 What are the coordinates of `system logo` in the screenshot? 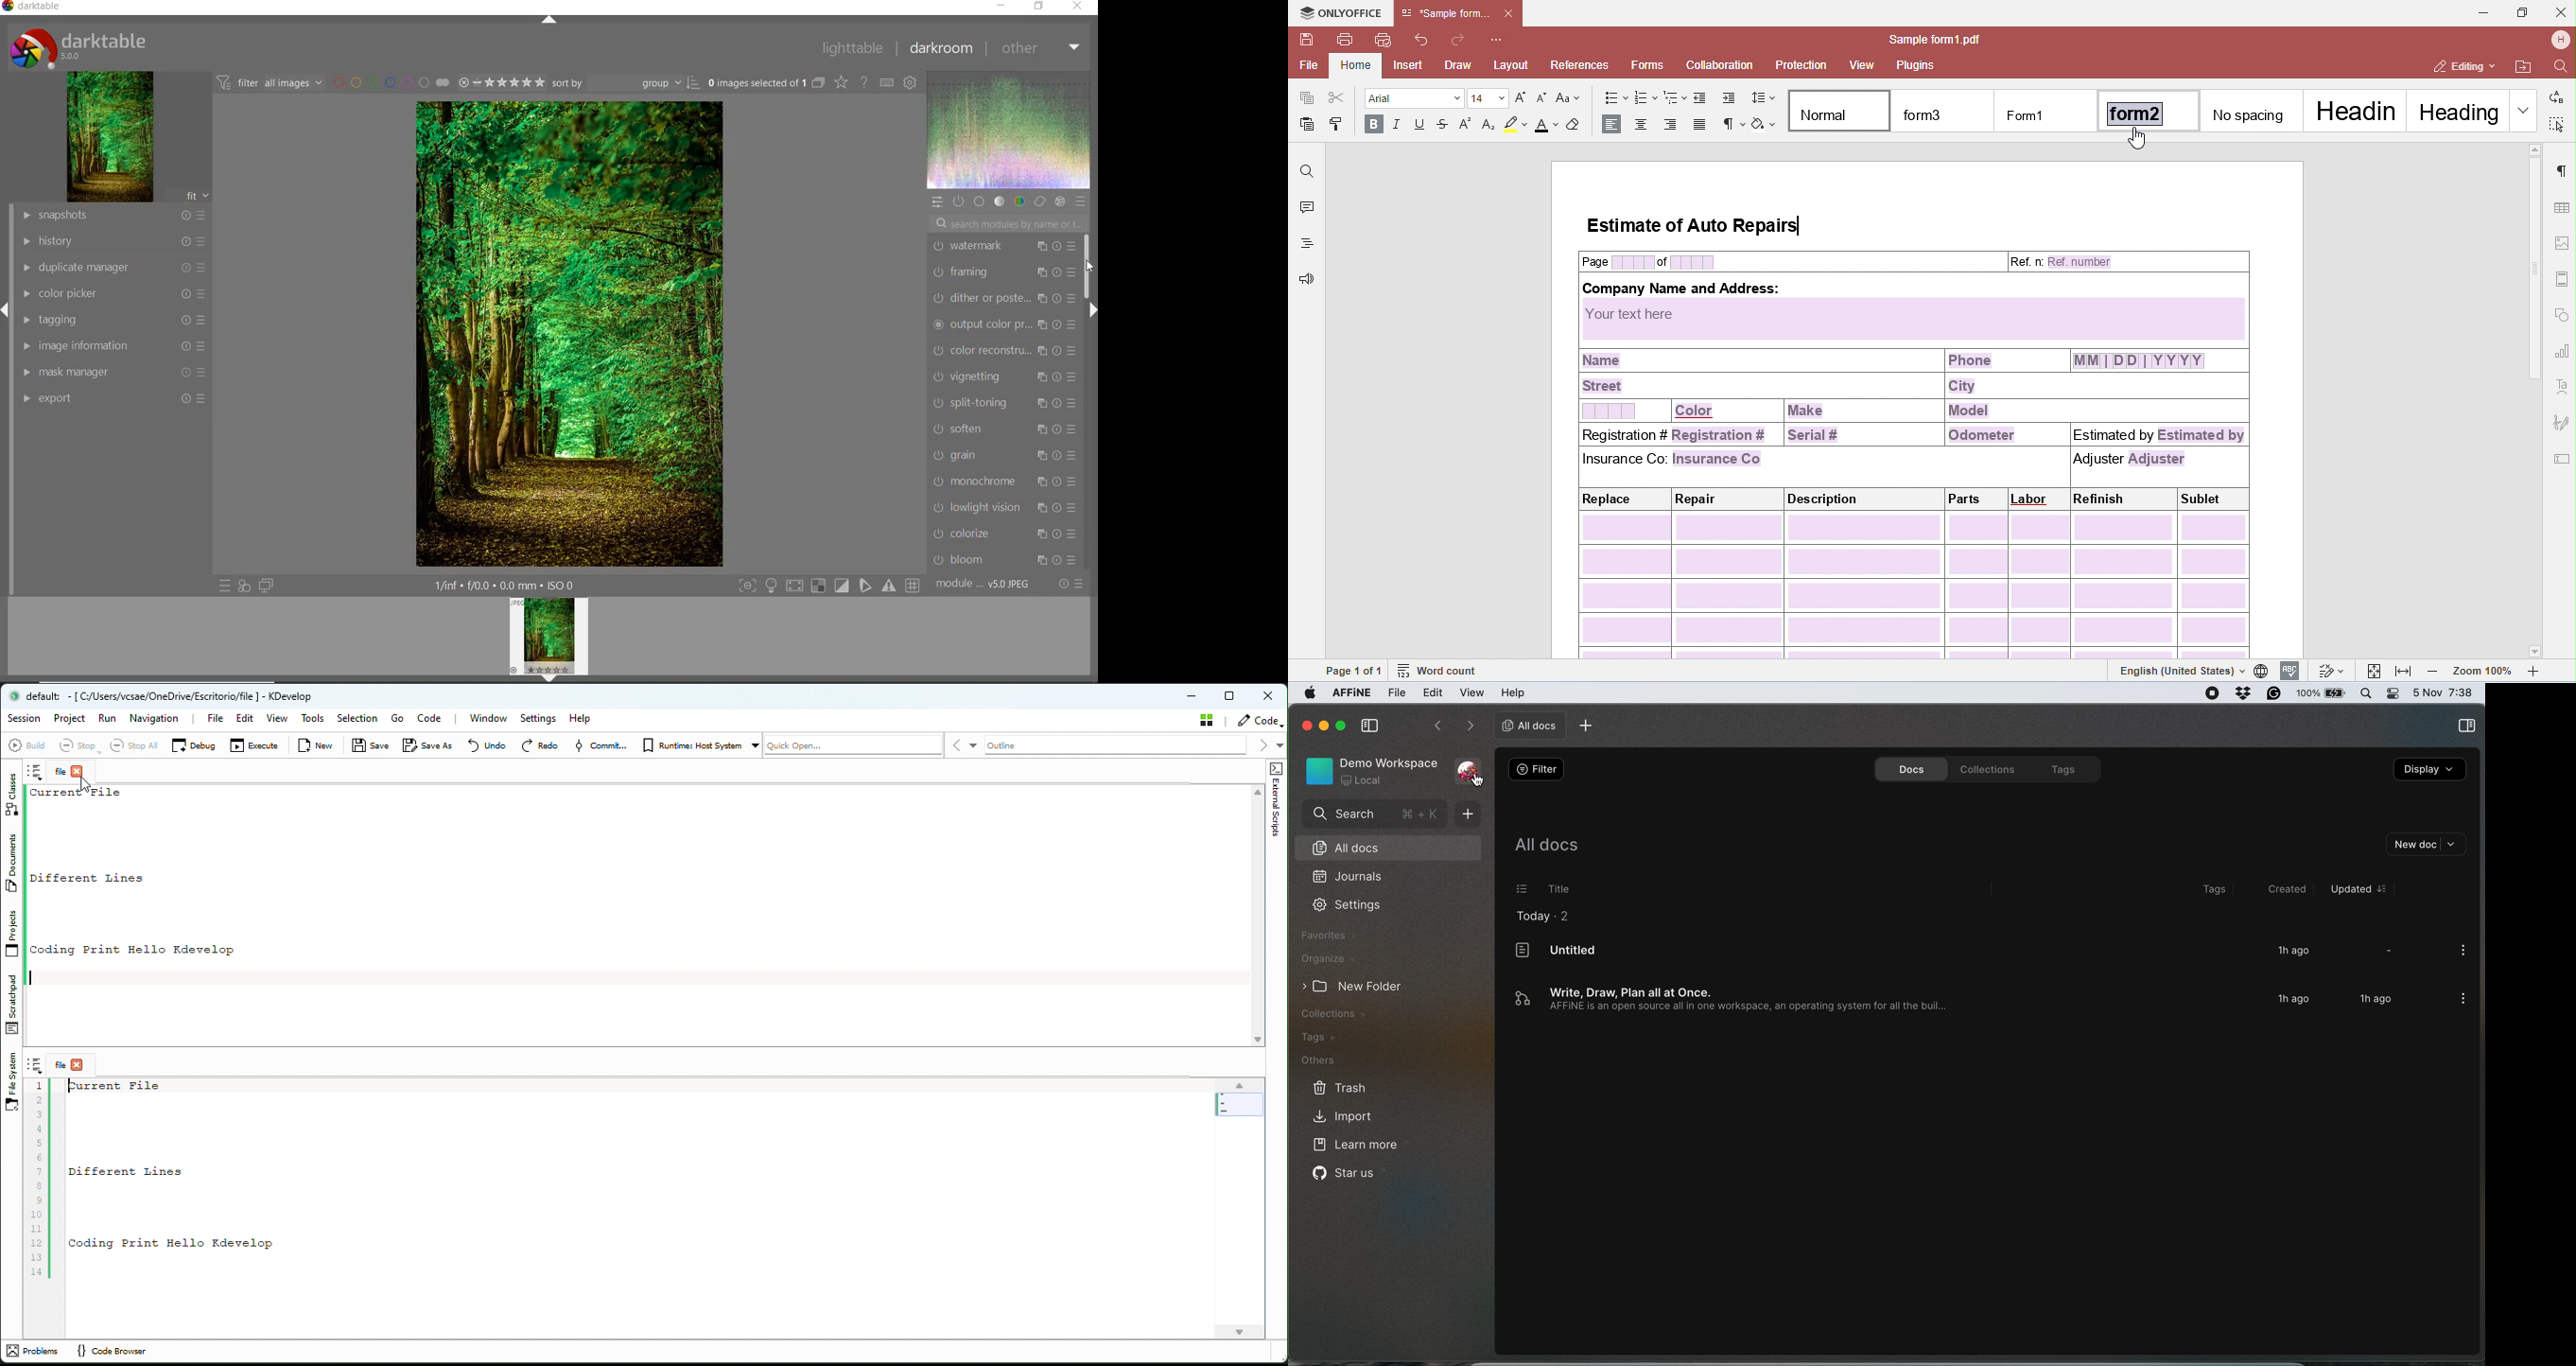 It's located at (1309, 695).